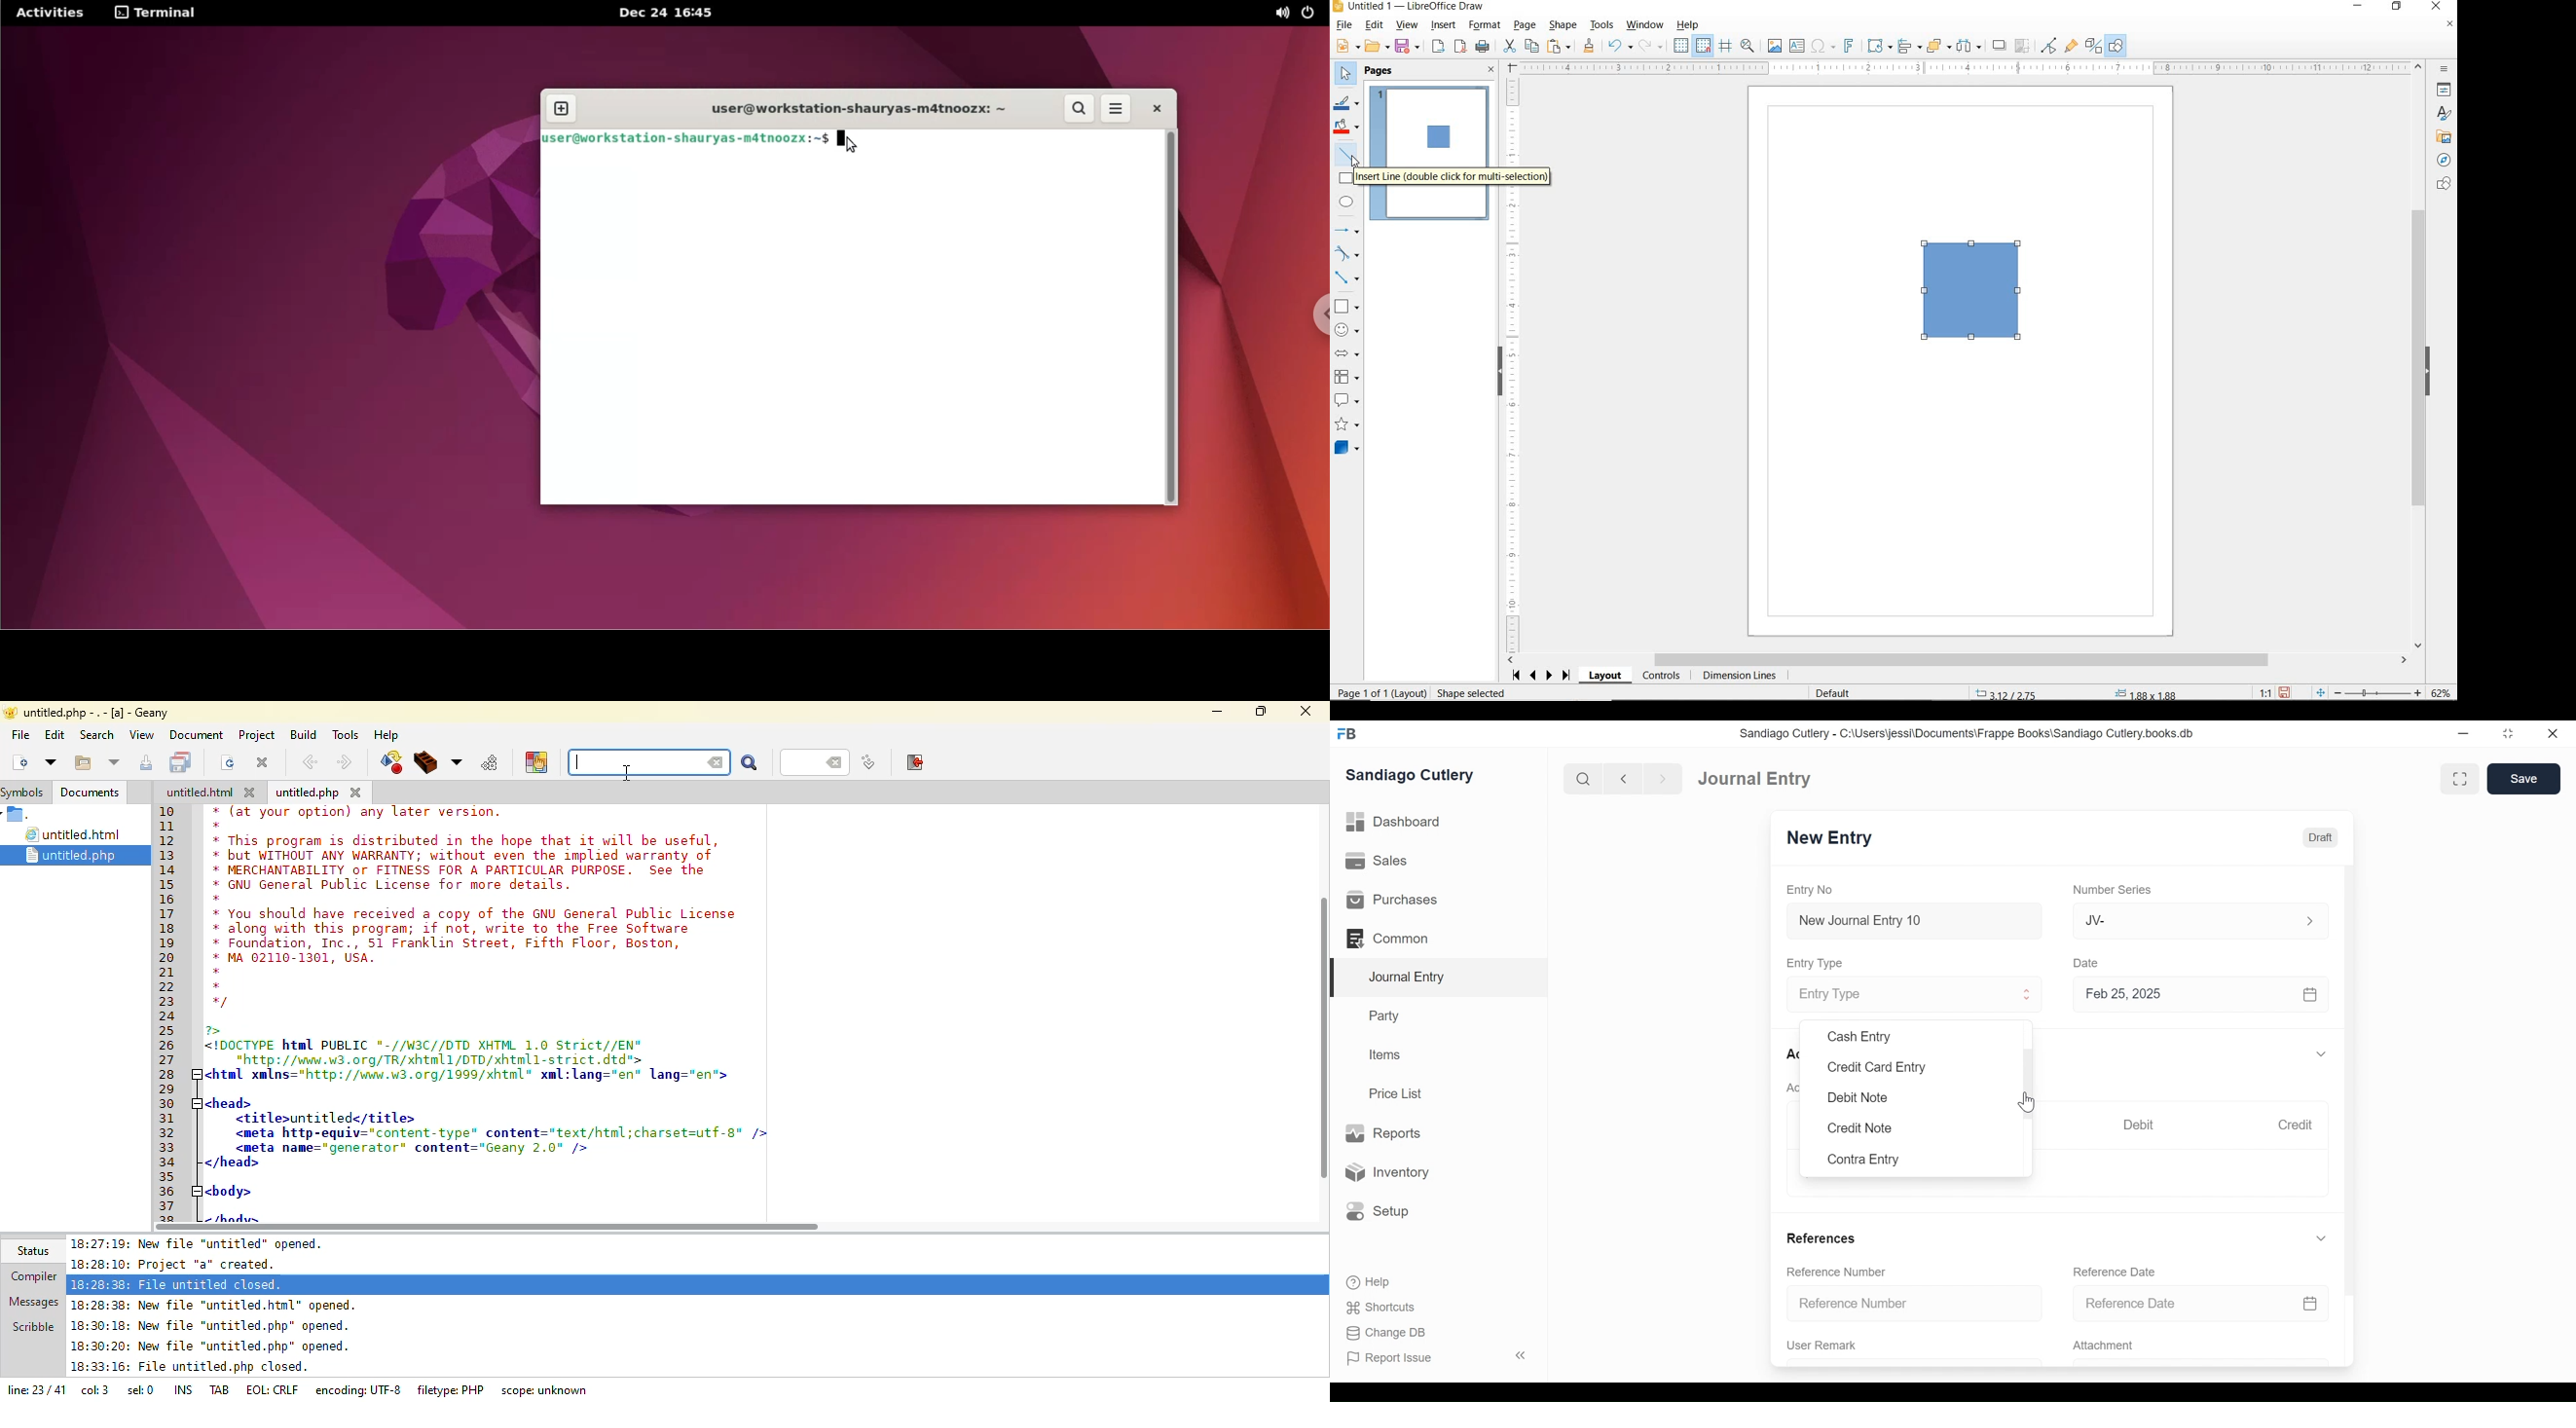 The height and width of the screenshot is (1428, 2576). What do you see at coordinates (2070, 45) in the screenshot?
I see `SHOW GLUEPOINT FUNCTIONS` at bounding box center [2070, 45].